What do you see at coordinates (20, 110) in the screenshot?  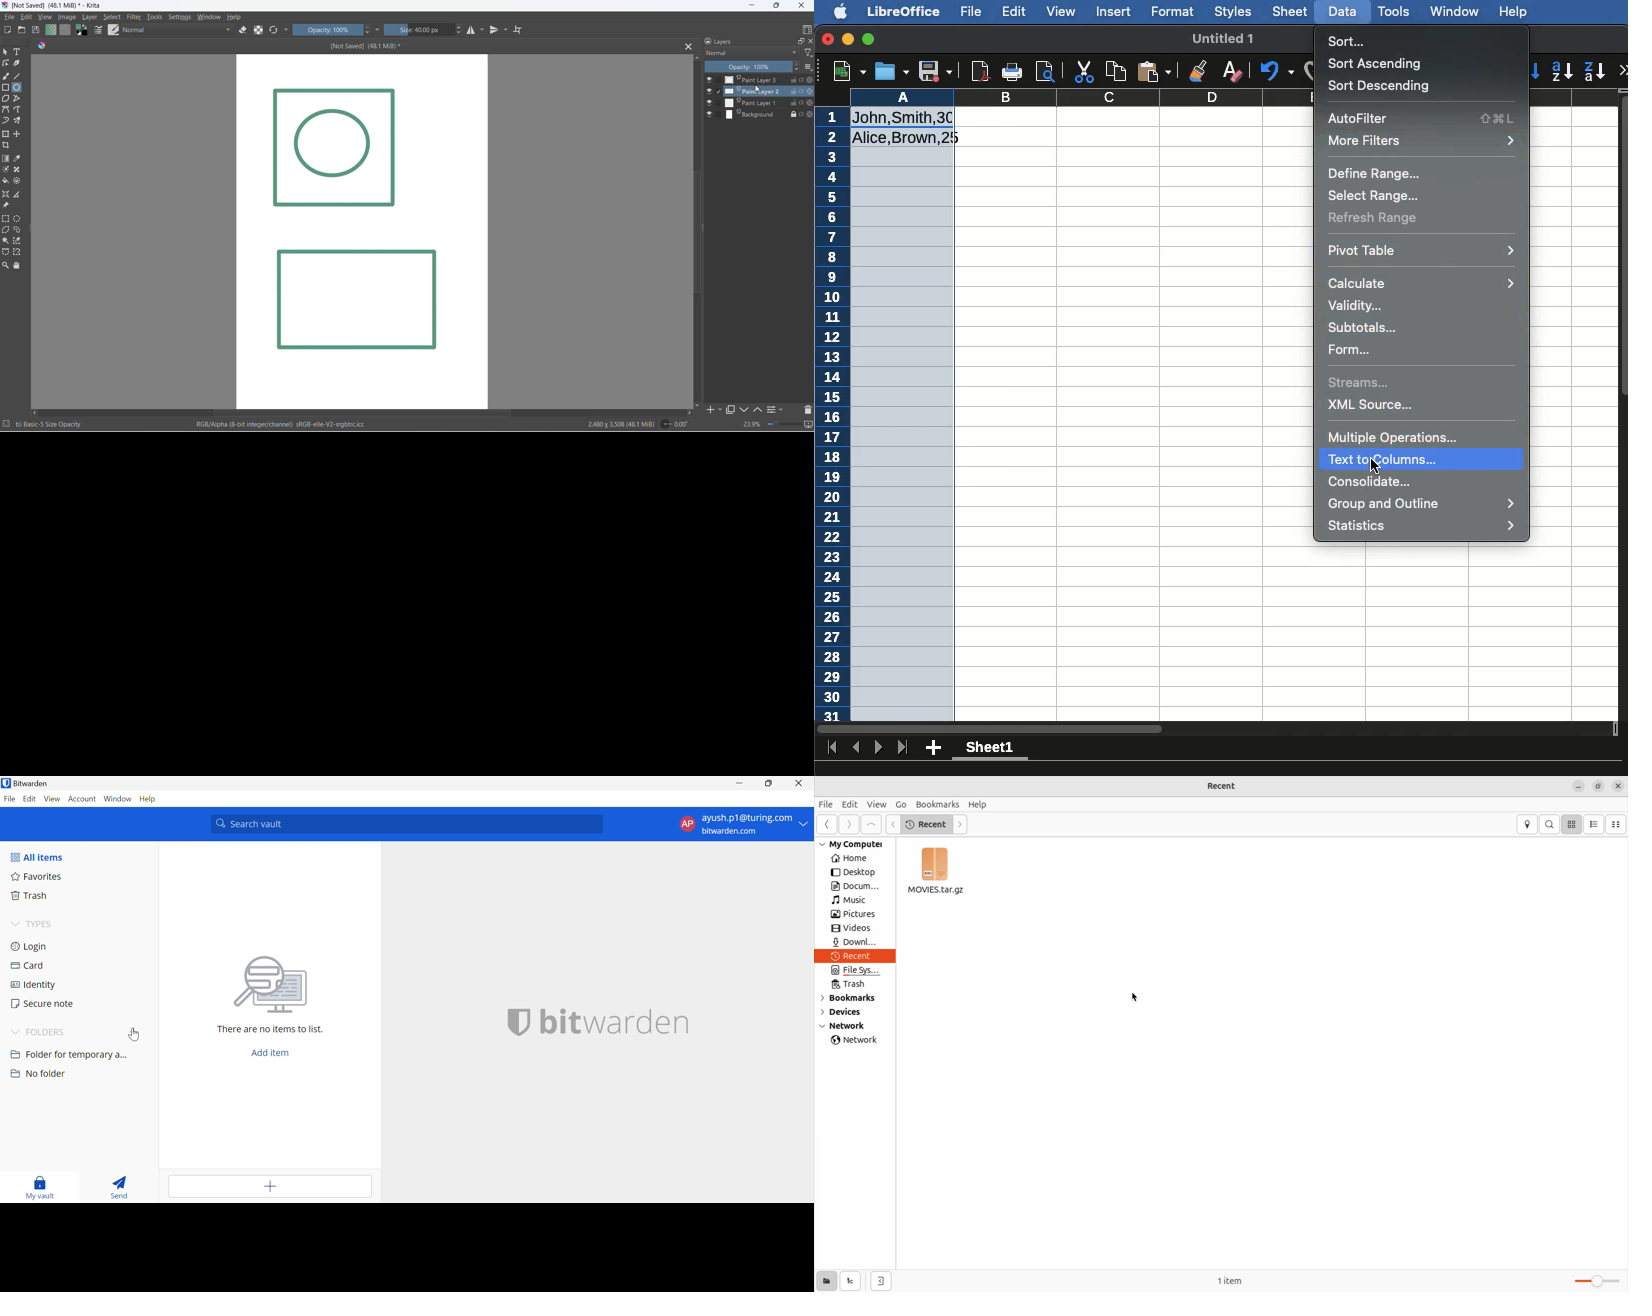 I see `freehand path tool` at bounding box center [20, 110].